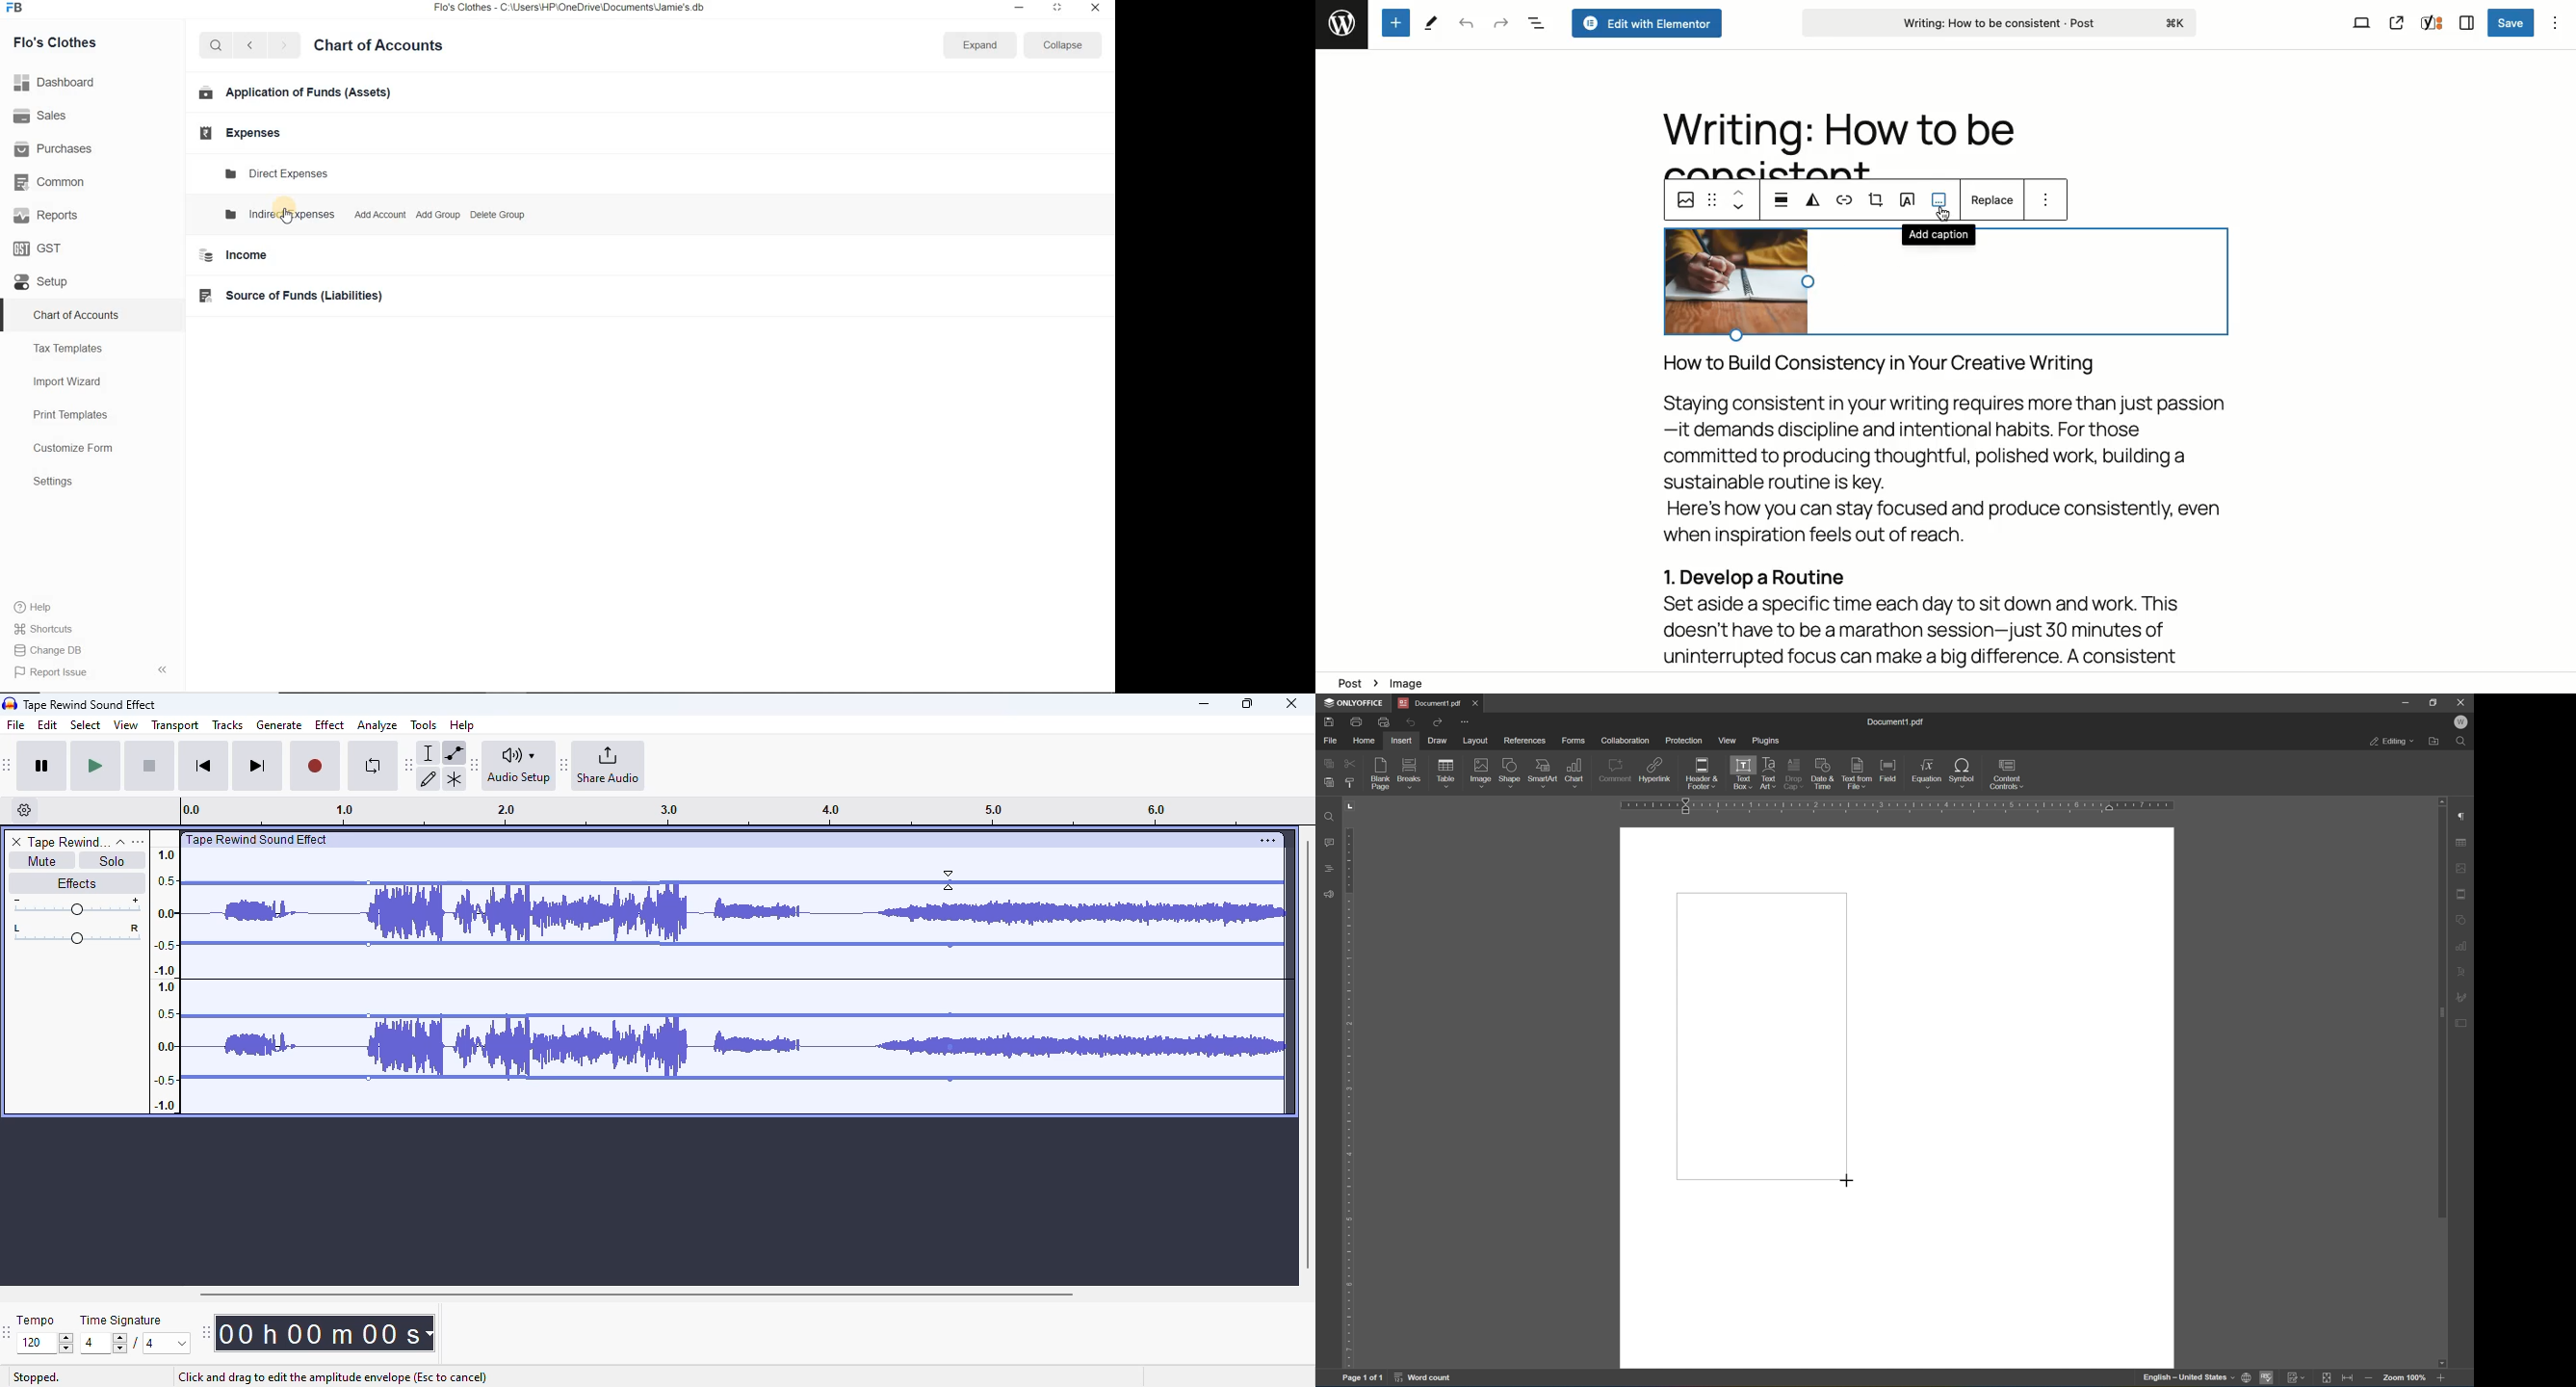 The width and height of the screenshot is (2576, 1400). Describe the element at coordinates (1329, 868) in the screenshot. I see `Headings` at that location.